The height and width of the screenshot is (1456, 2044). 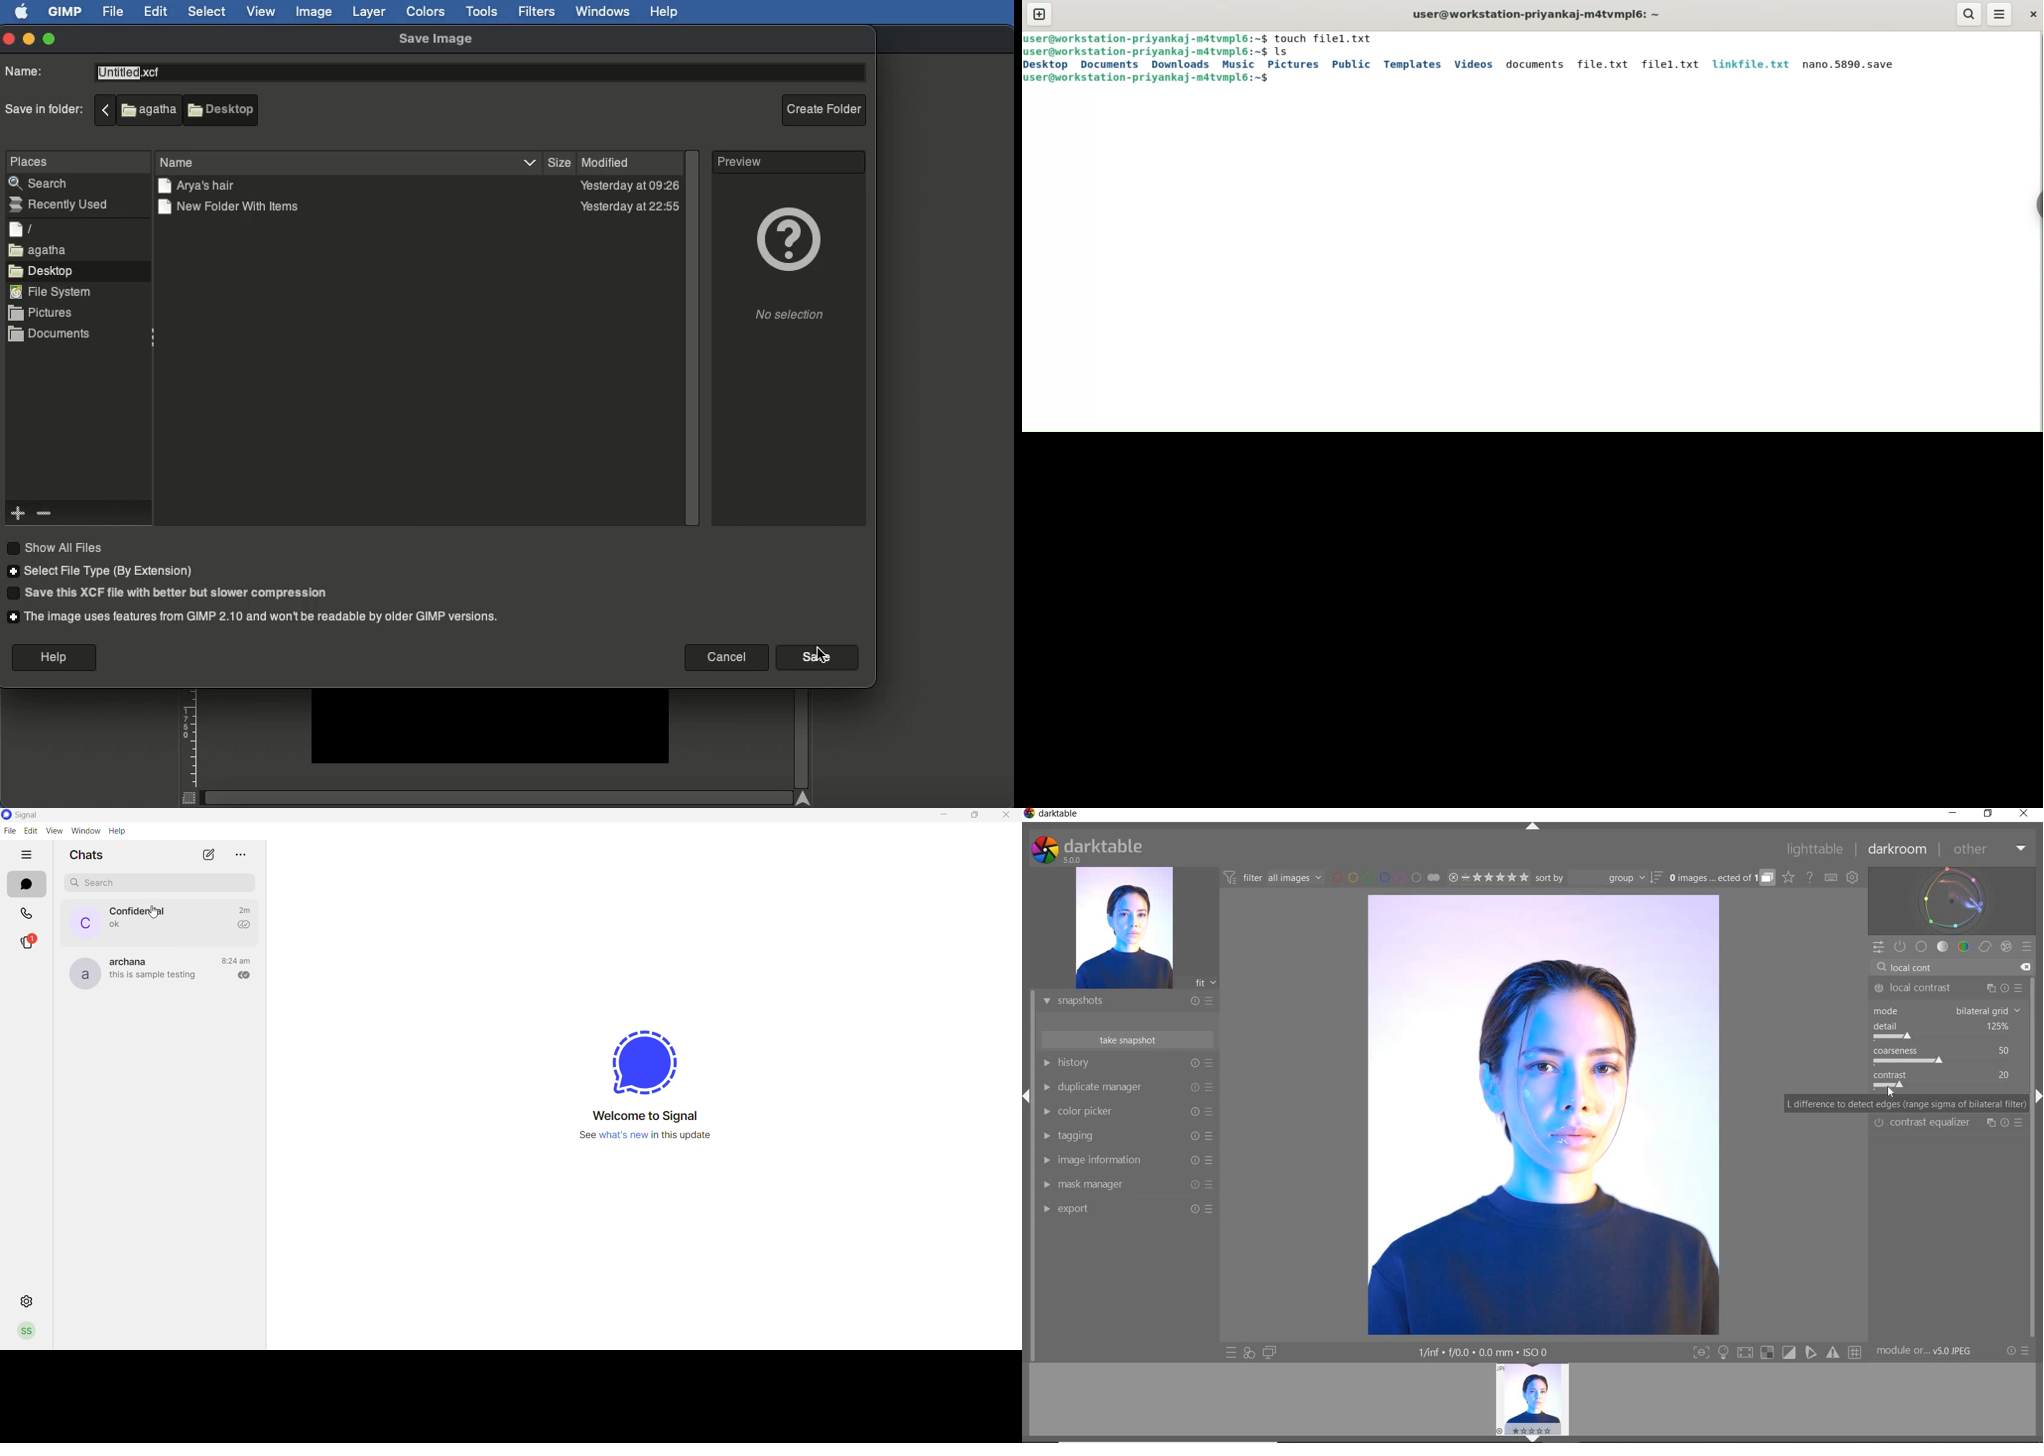 What do you see at coordinates (1892, 1091) in the screenshot?
I see `Cursor` at bounding box center [1892, 1091].